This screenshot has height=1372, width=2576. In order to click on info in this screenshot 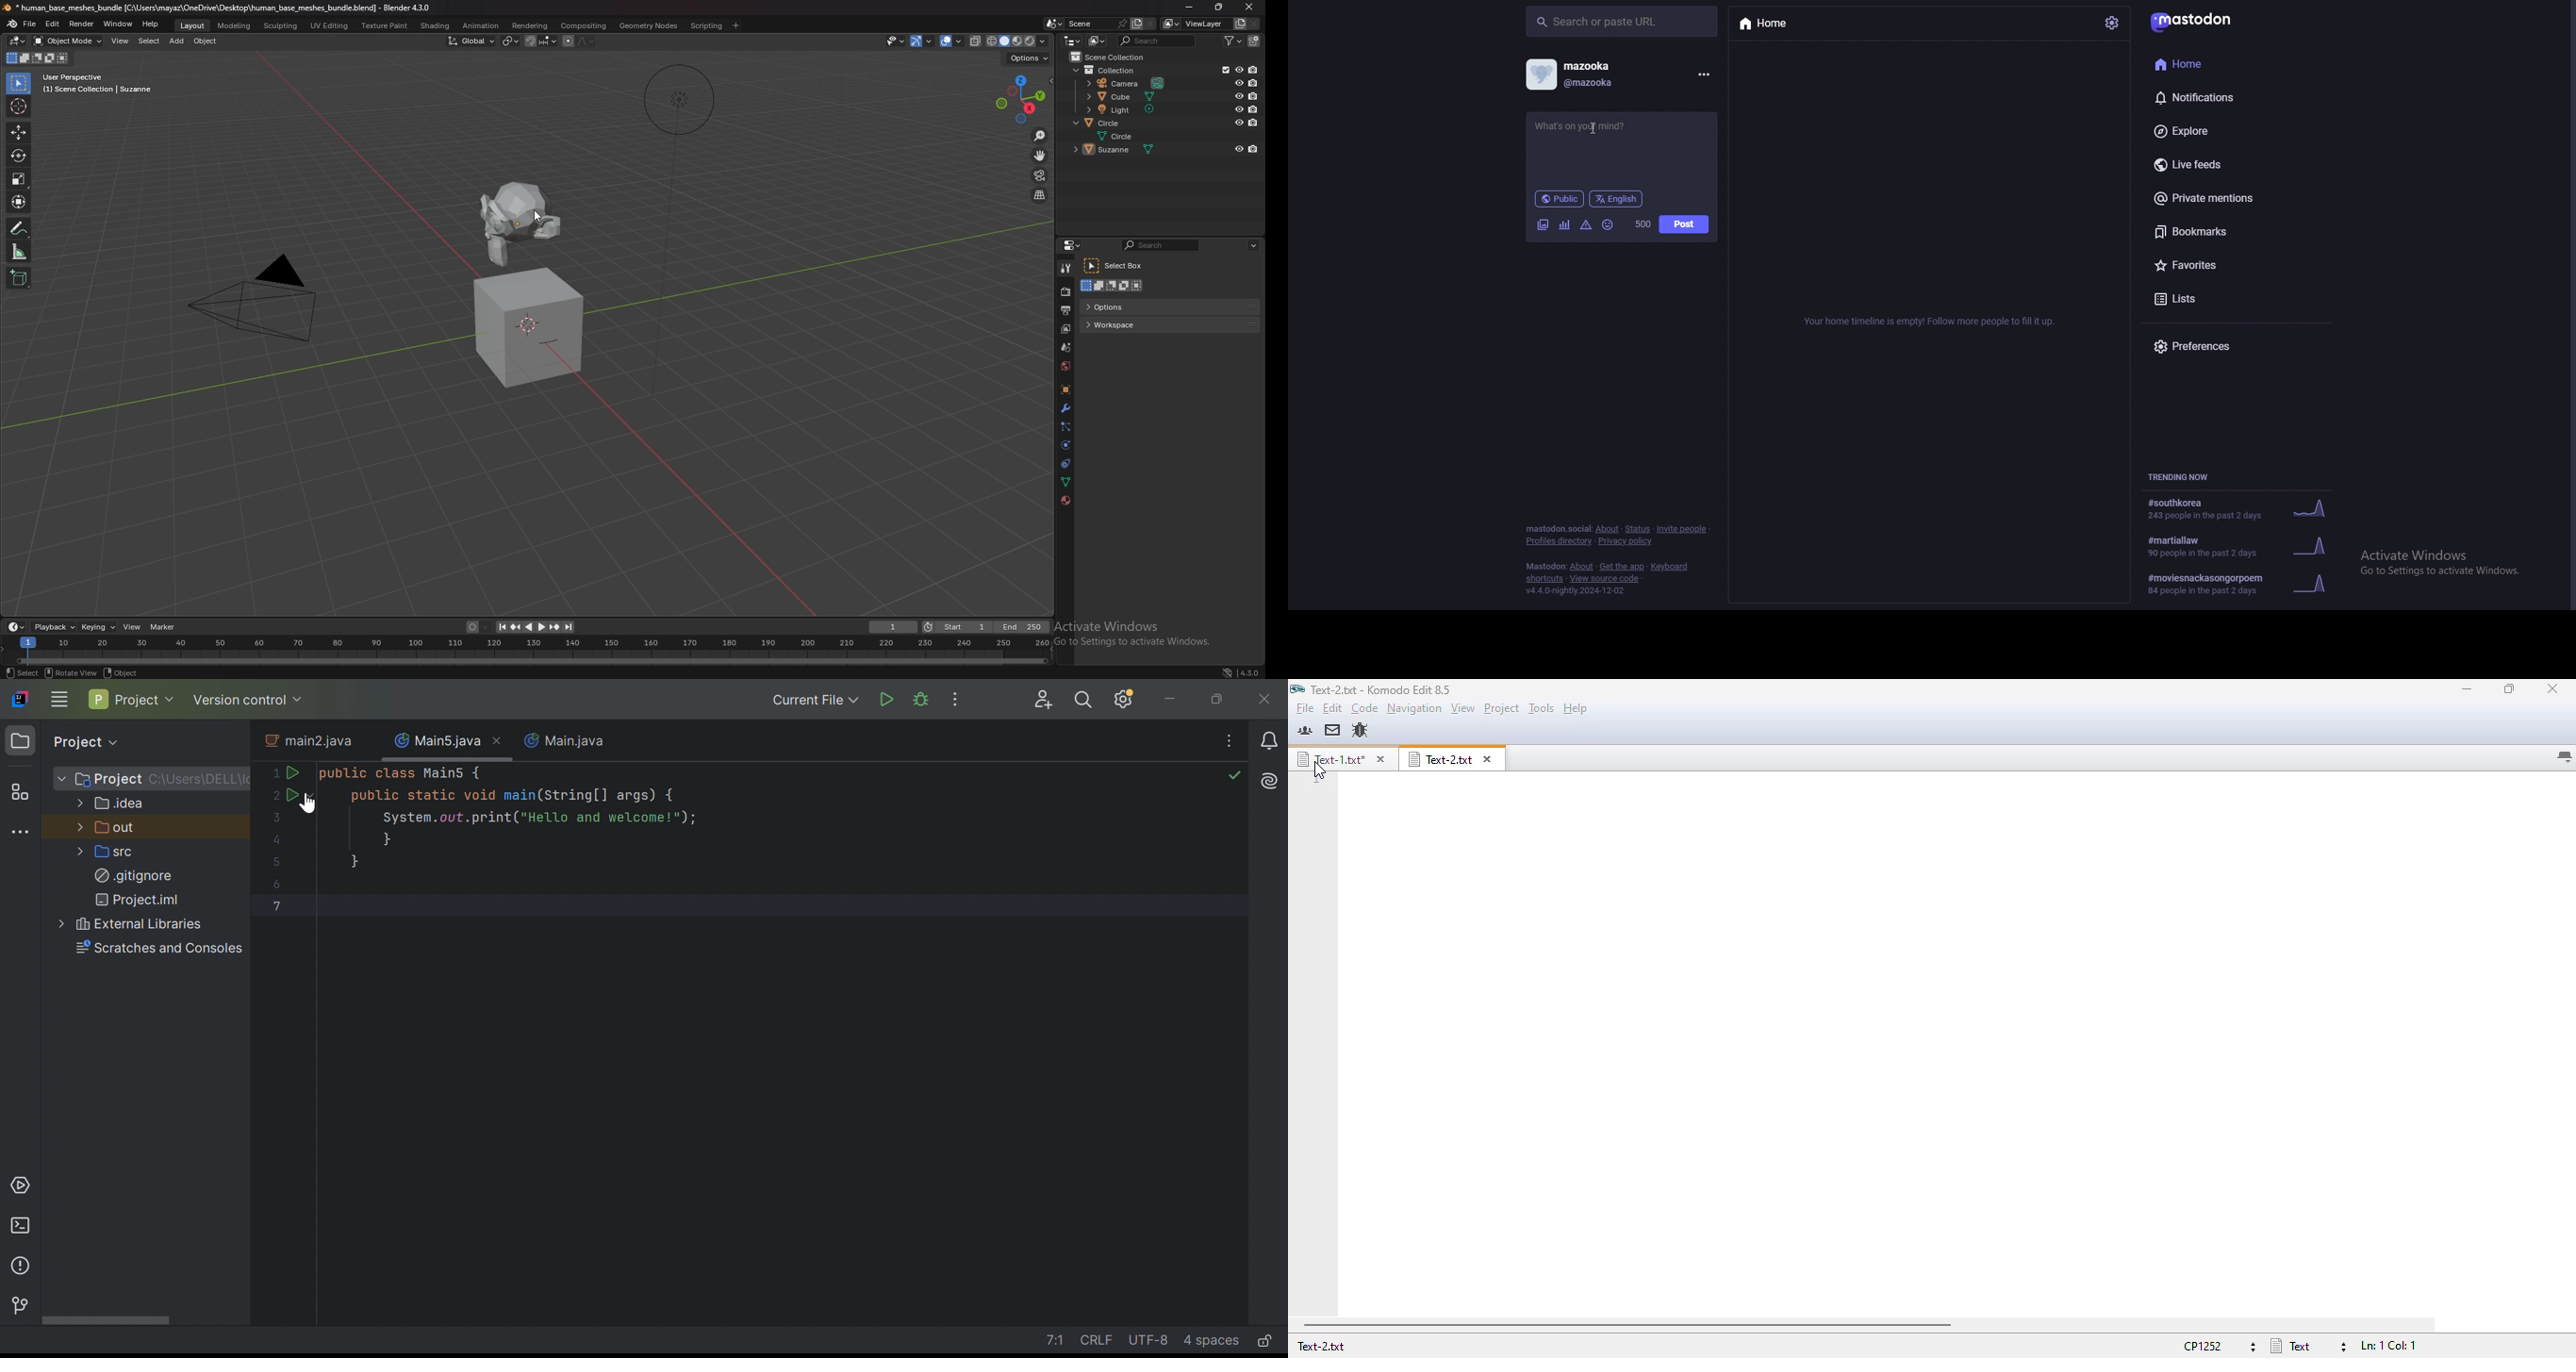, I will do `click(98, 84)`.